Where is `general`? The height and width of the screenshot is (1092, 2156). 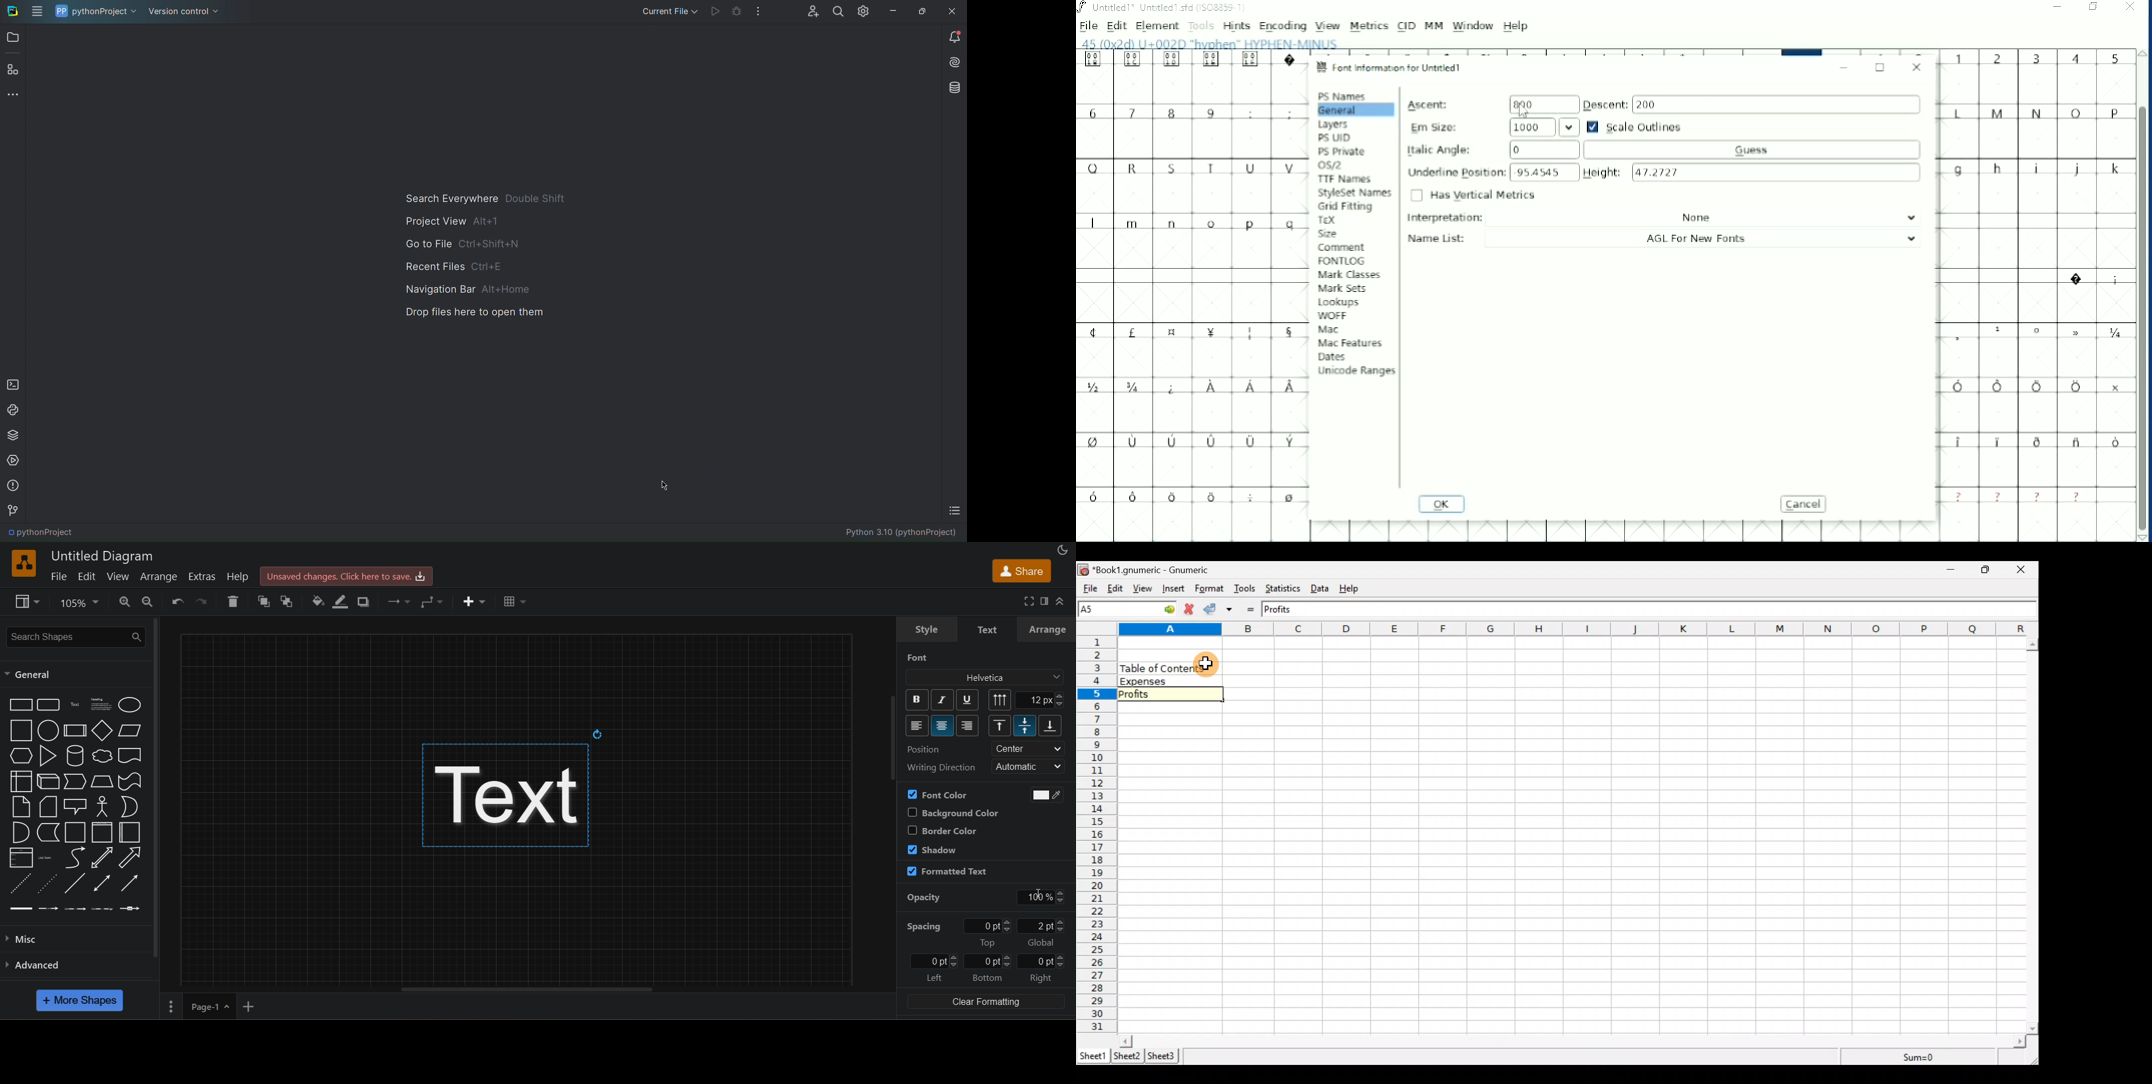
general is located at coordinates (30, 675).